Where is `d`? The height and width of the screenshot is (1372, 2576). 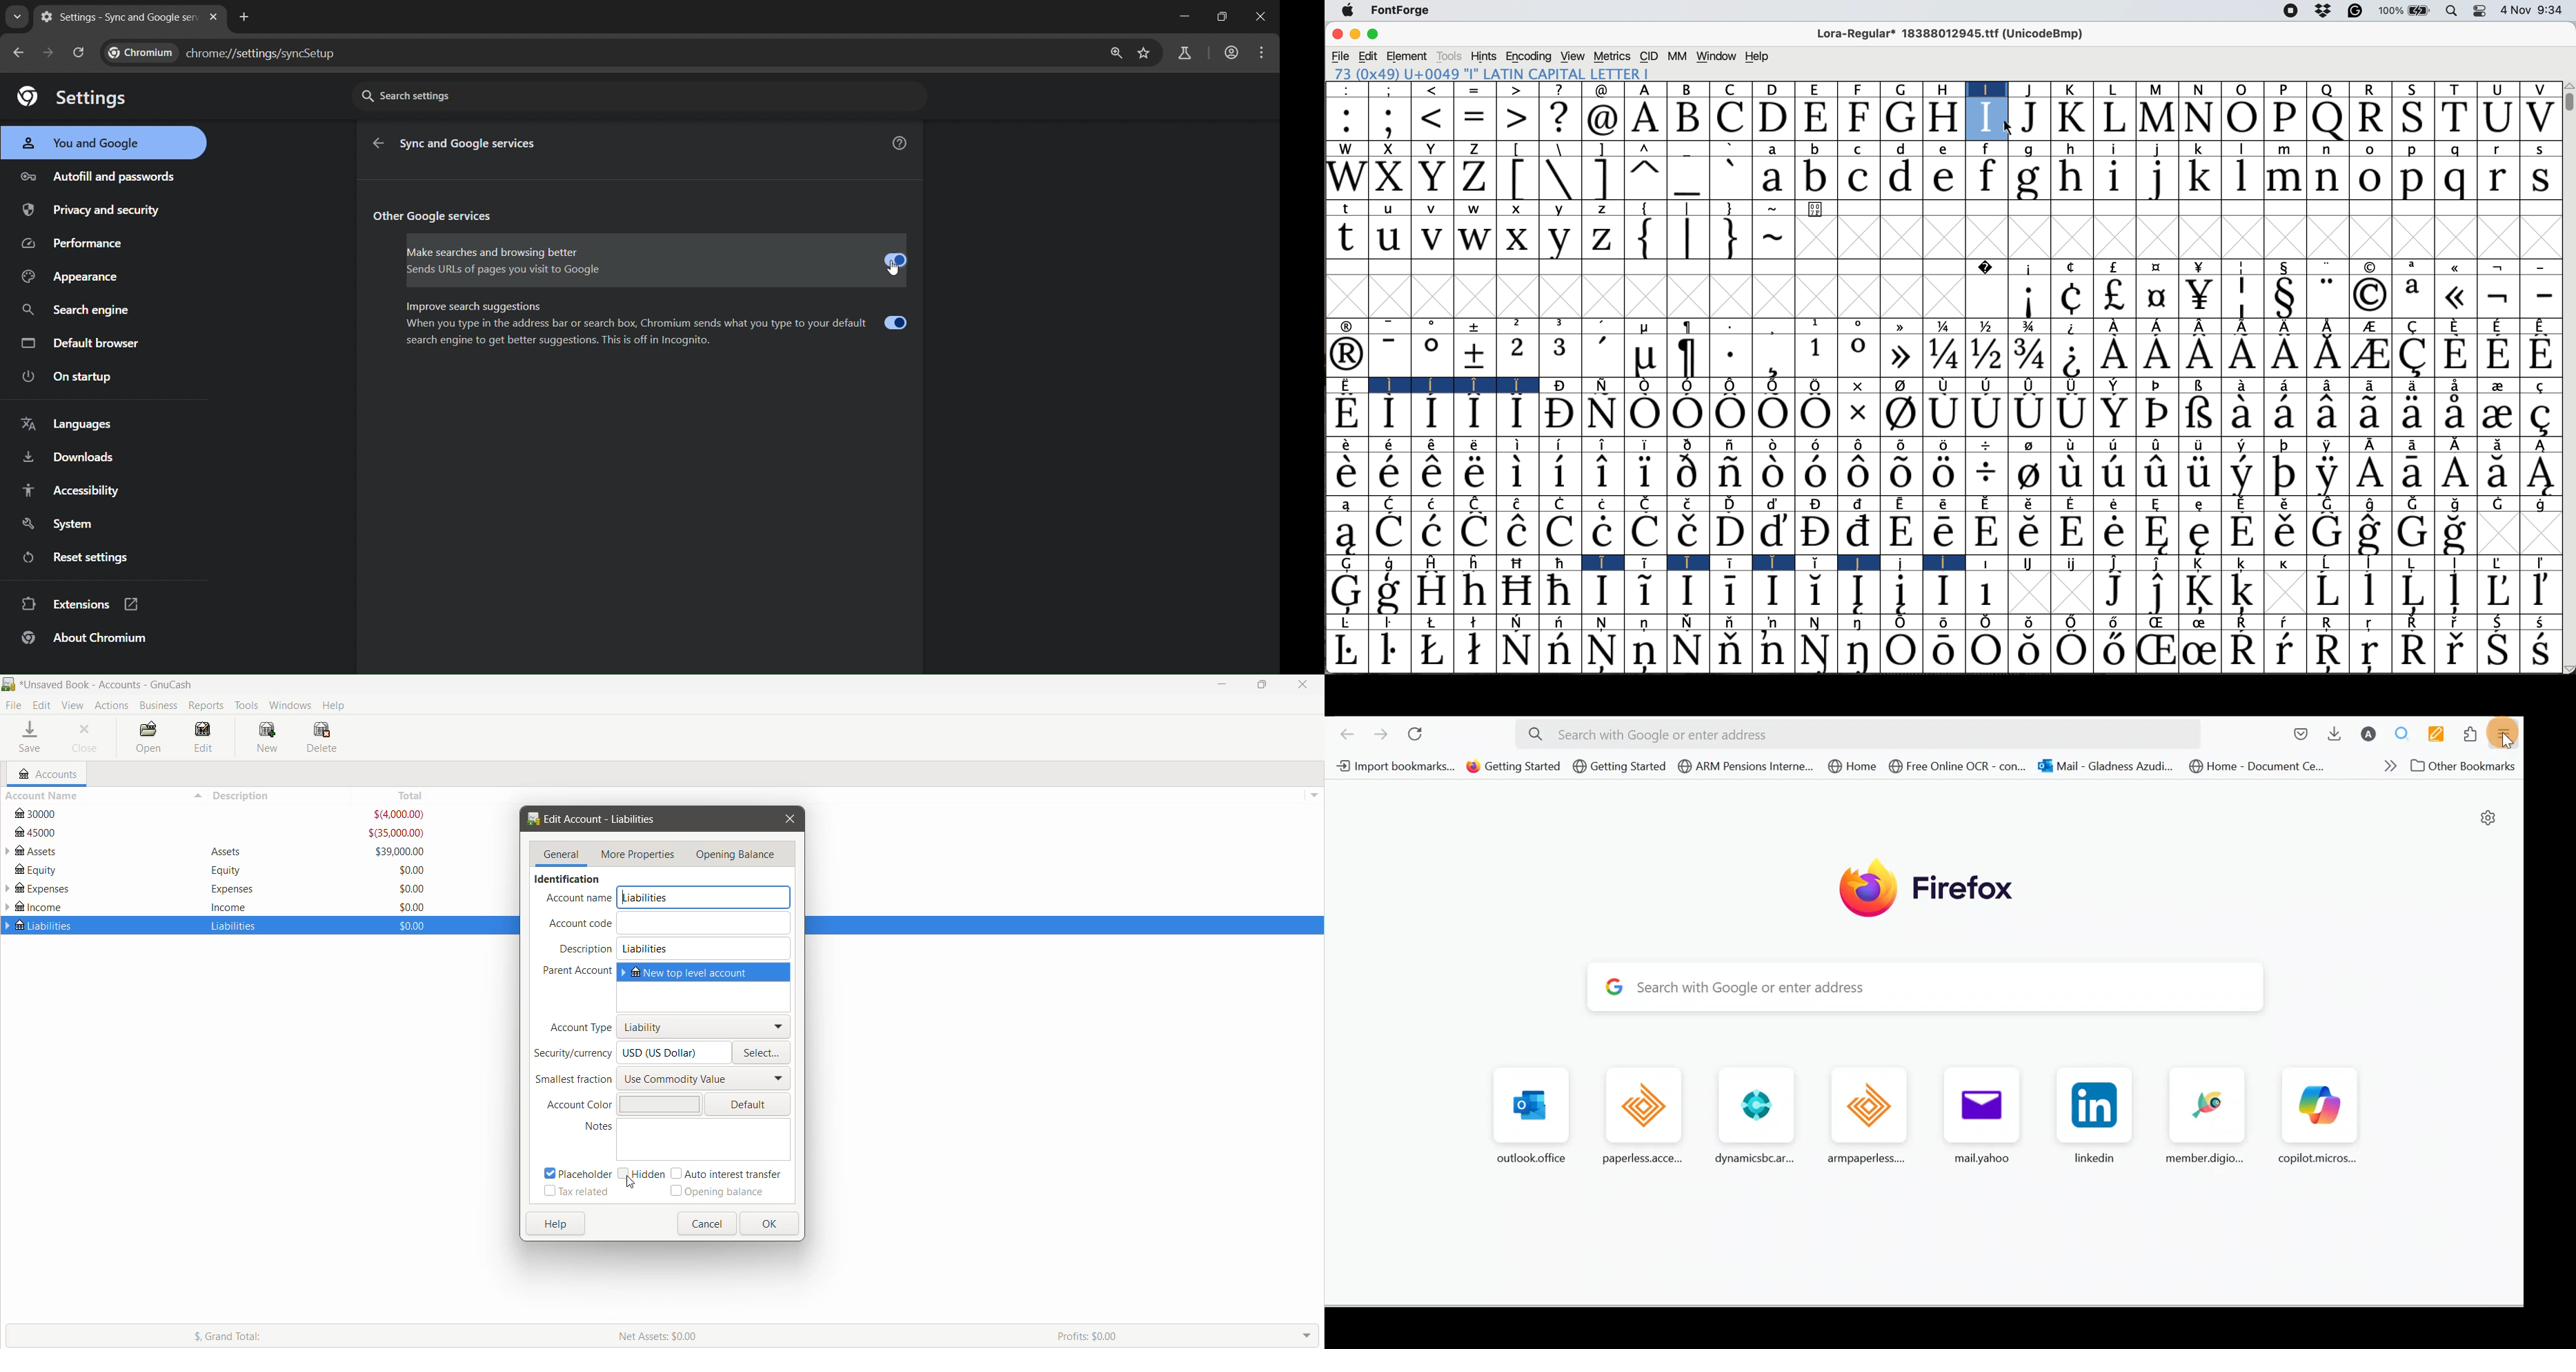
d is located at coordinates (1904, 148).